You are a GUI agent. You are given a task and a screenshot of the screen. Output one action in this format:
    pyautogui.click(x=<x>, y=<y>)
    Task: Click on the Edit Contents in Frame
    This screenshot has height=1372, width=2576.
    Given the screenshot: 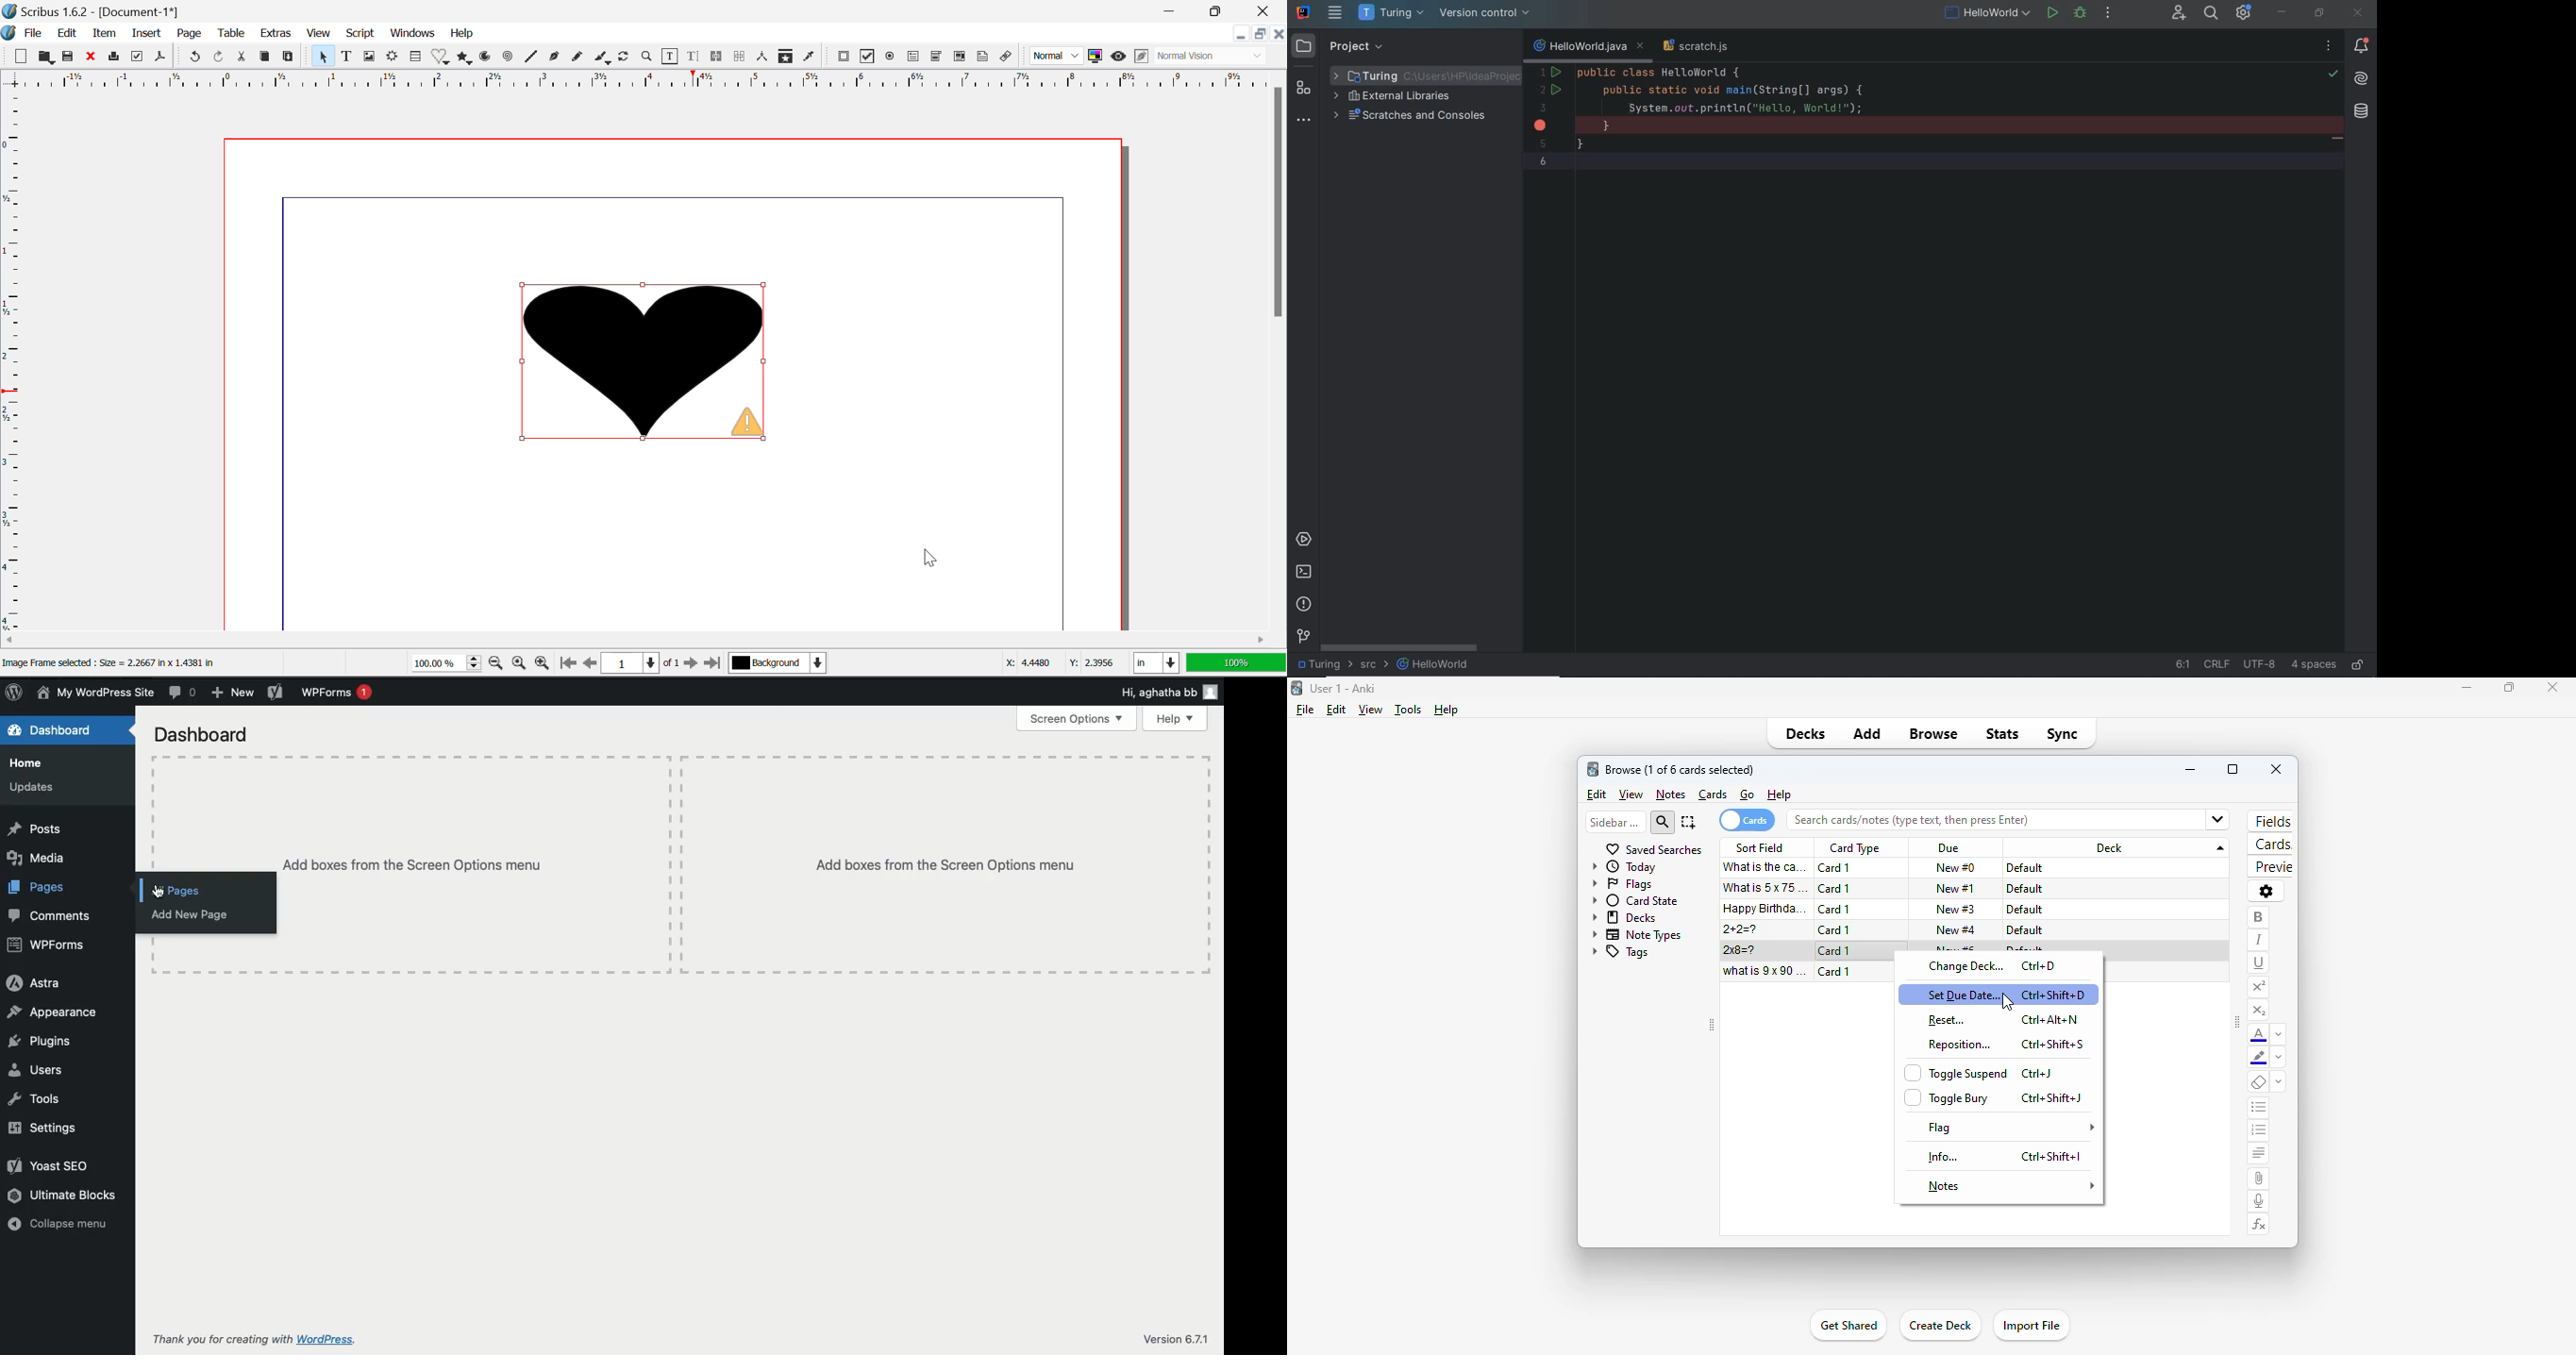 What is the action you would take?
    pyautogui.click(x=671, y=56)
    